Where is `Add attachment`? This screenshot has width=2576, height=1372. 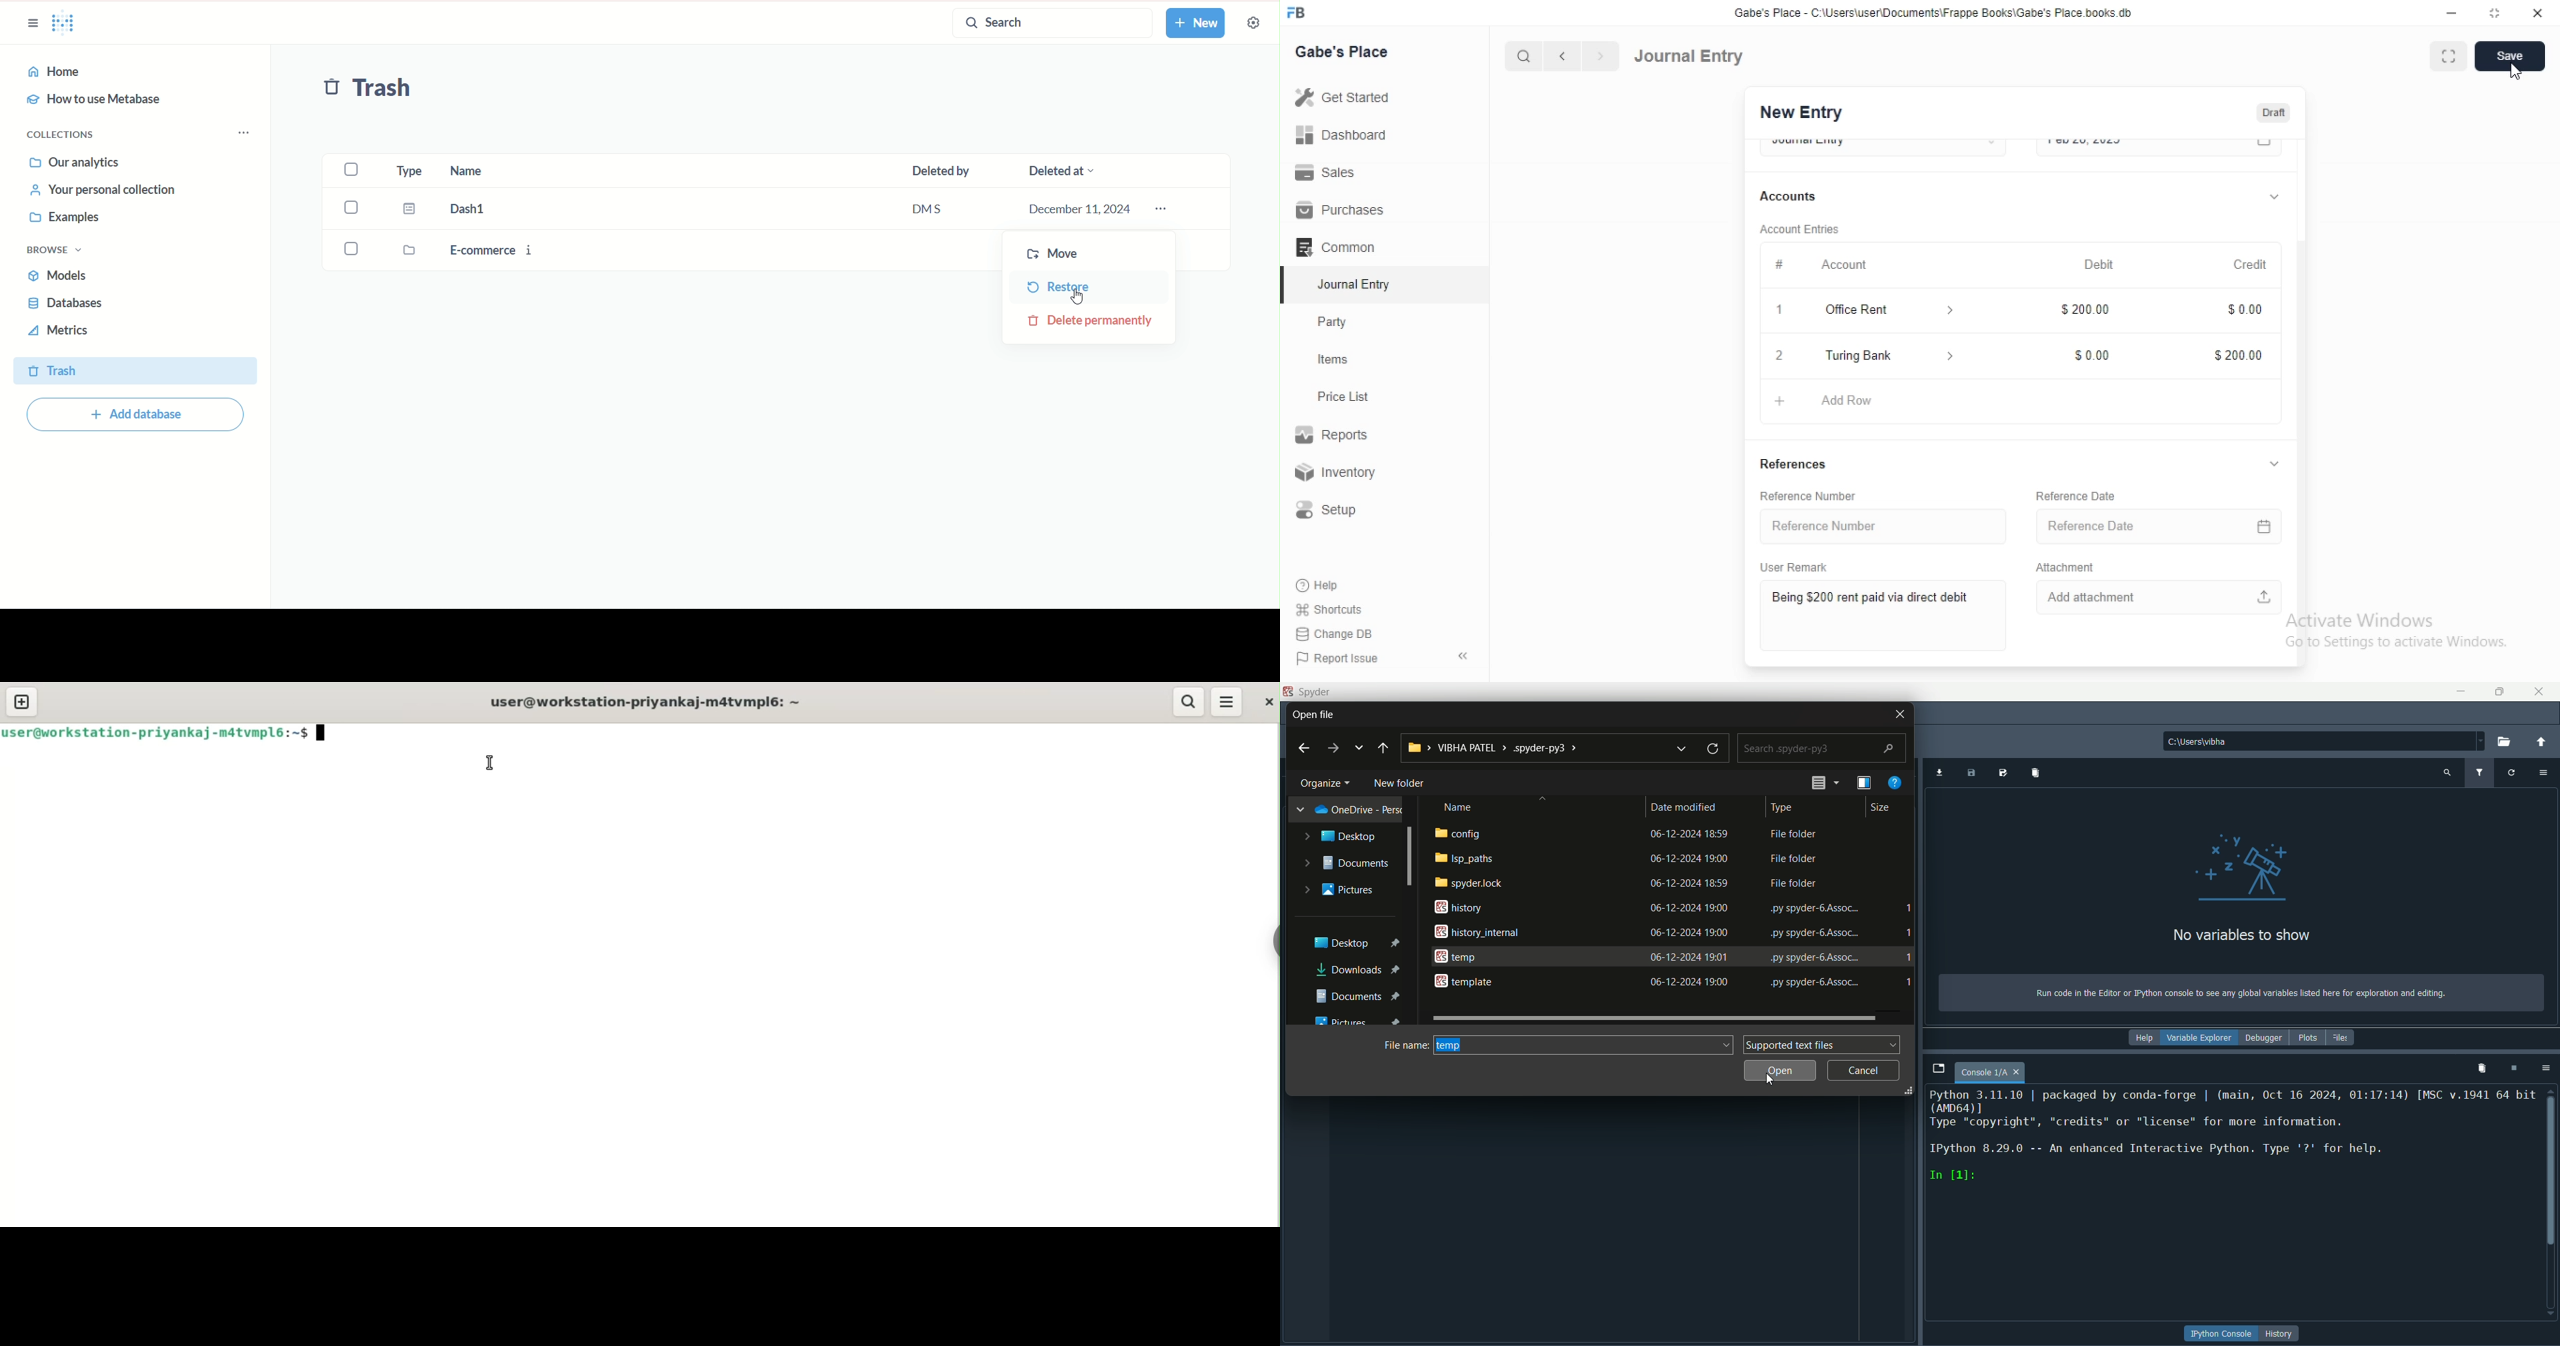 Add attachment is located at coordinates (2162, 599).